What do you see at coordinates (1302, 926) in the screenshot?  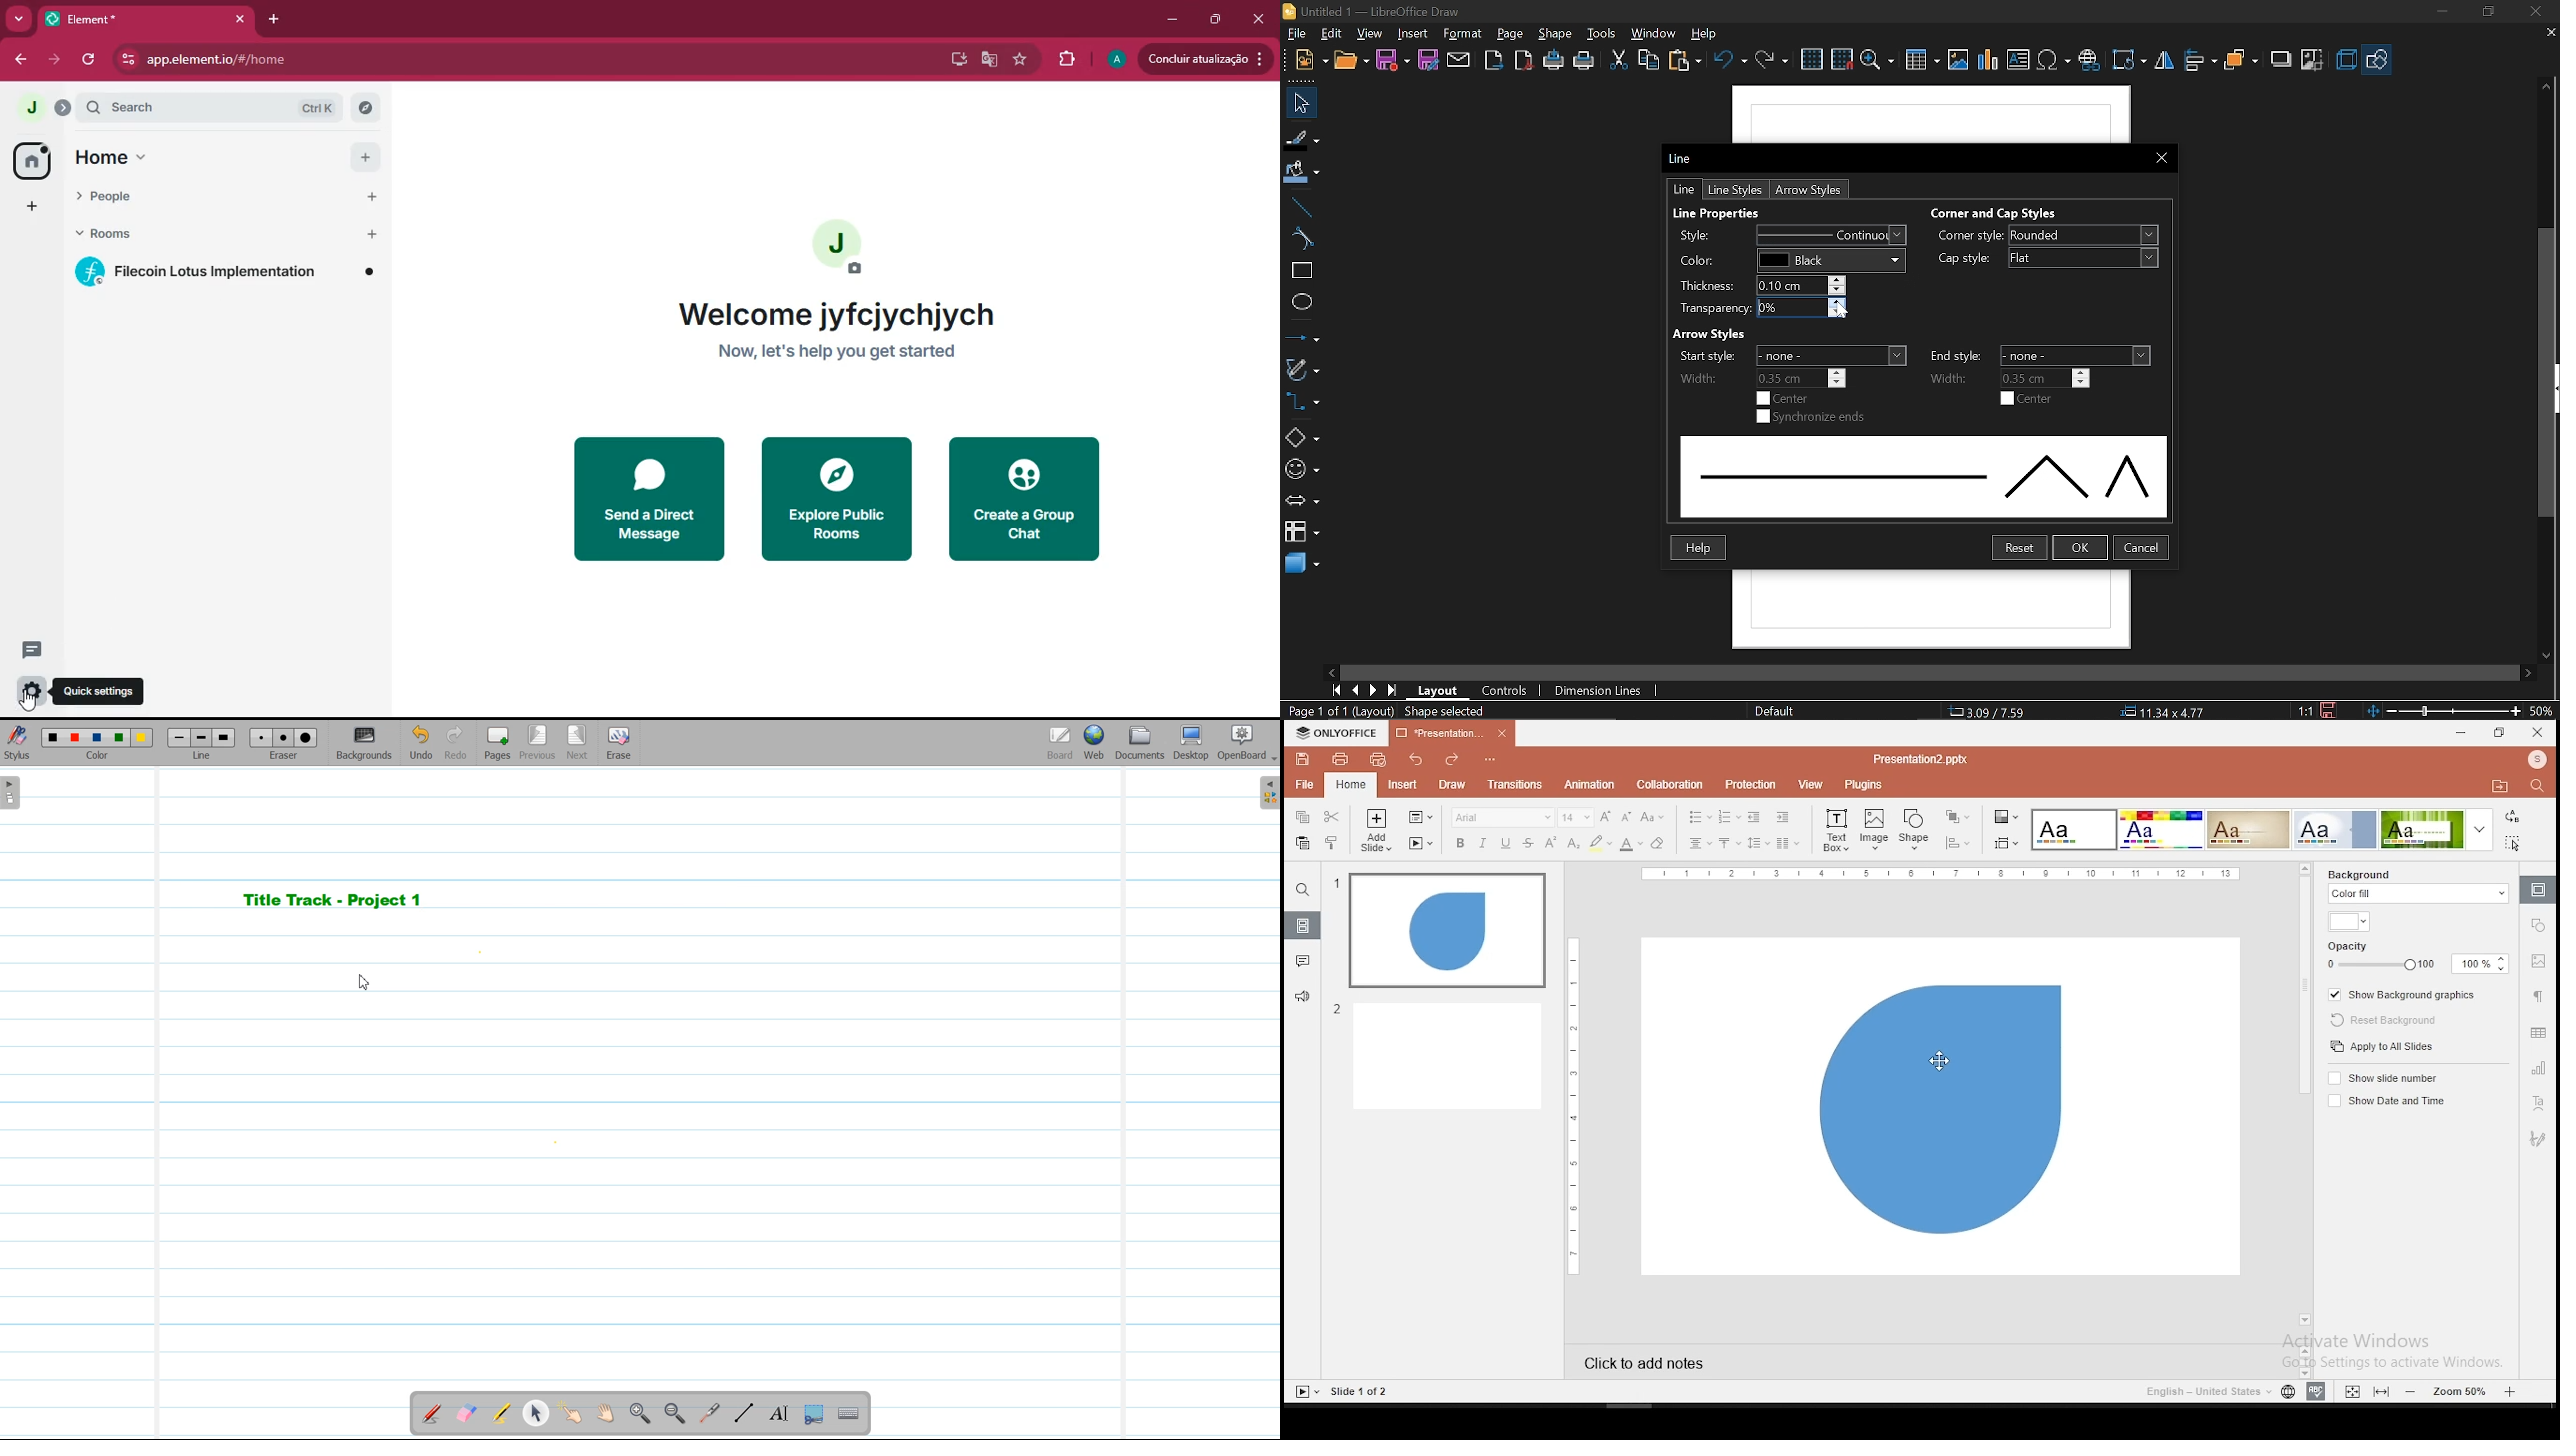 I see `slides` at bounding box center [1302, 926].